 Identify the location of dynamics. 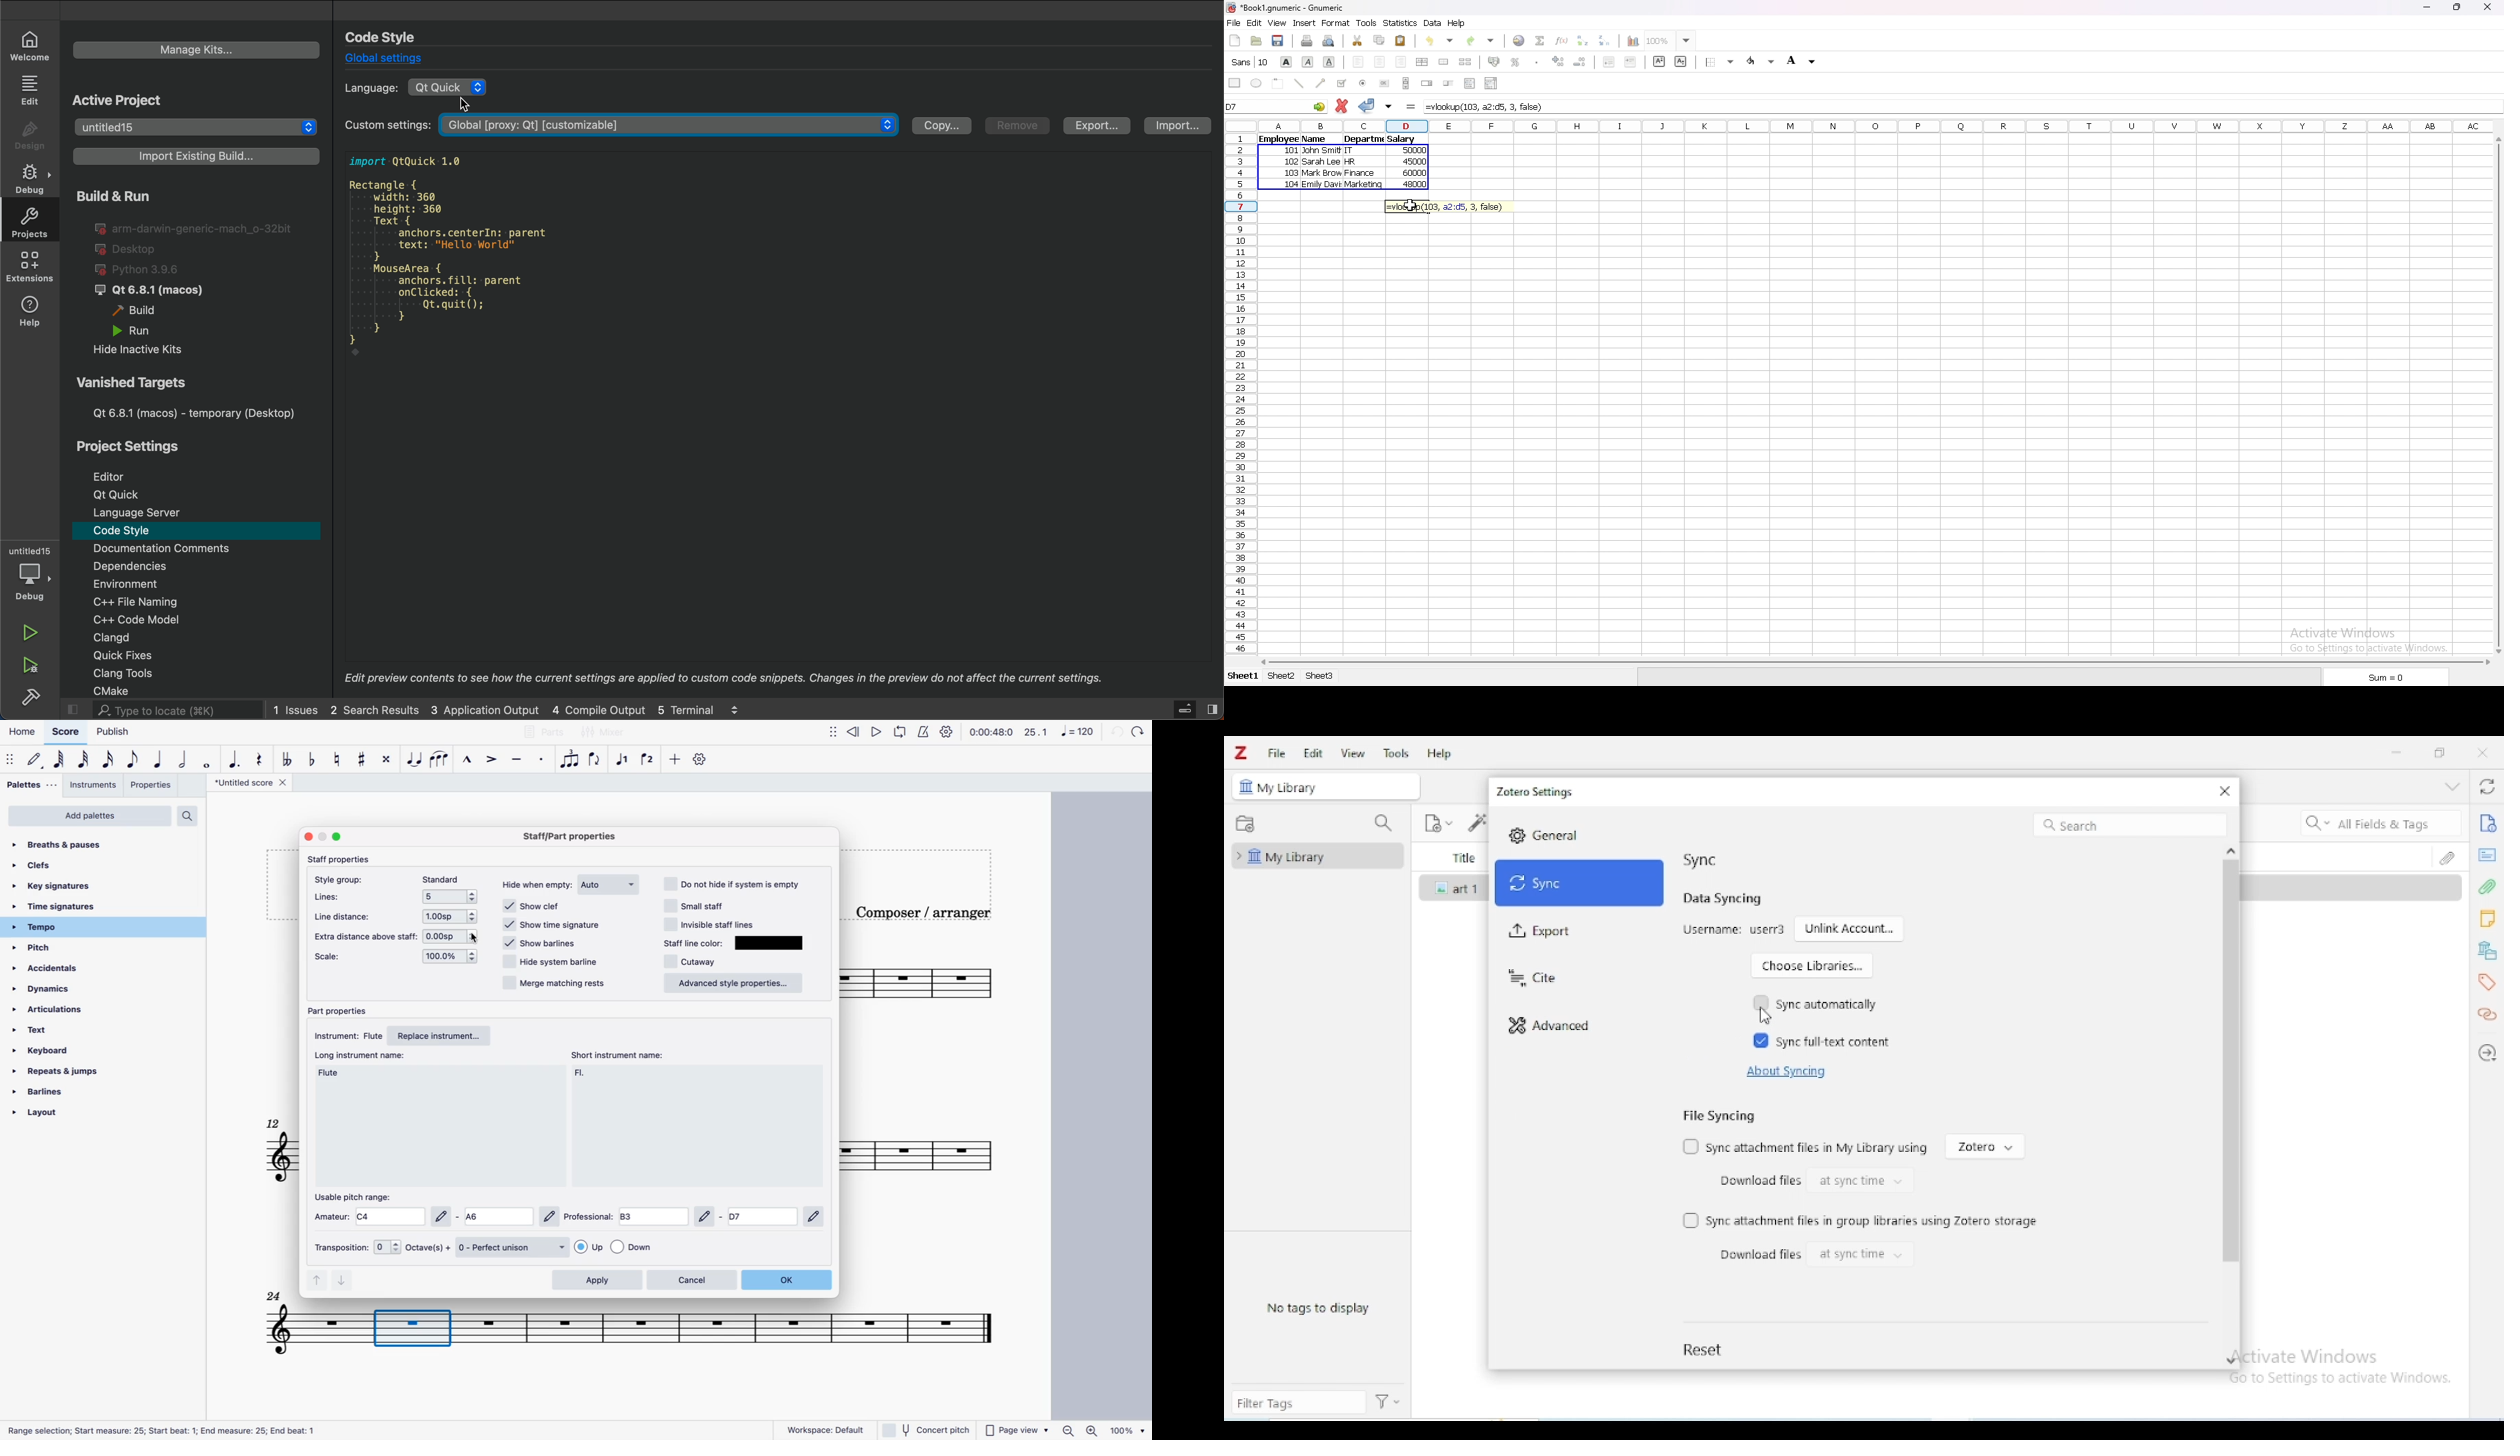
(49, 989).